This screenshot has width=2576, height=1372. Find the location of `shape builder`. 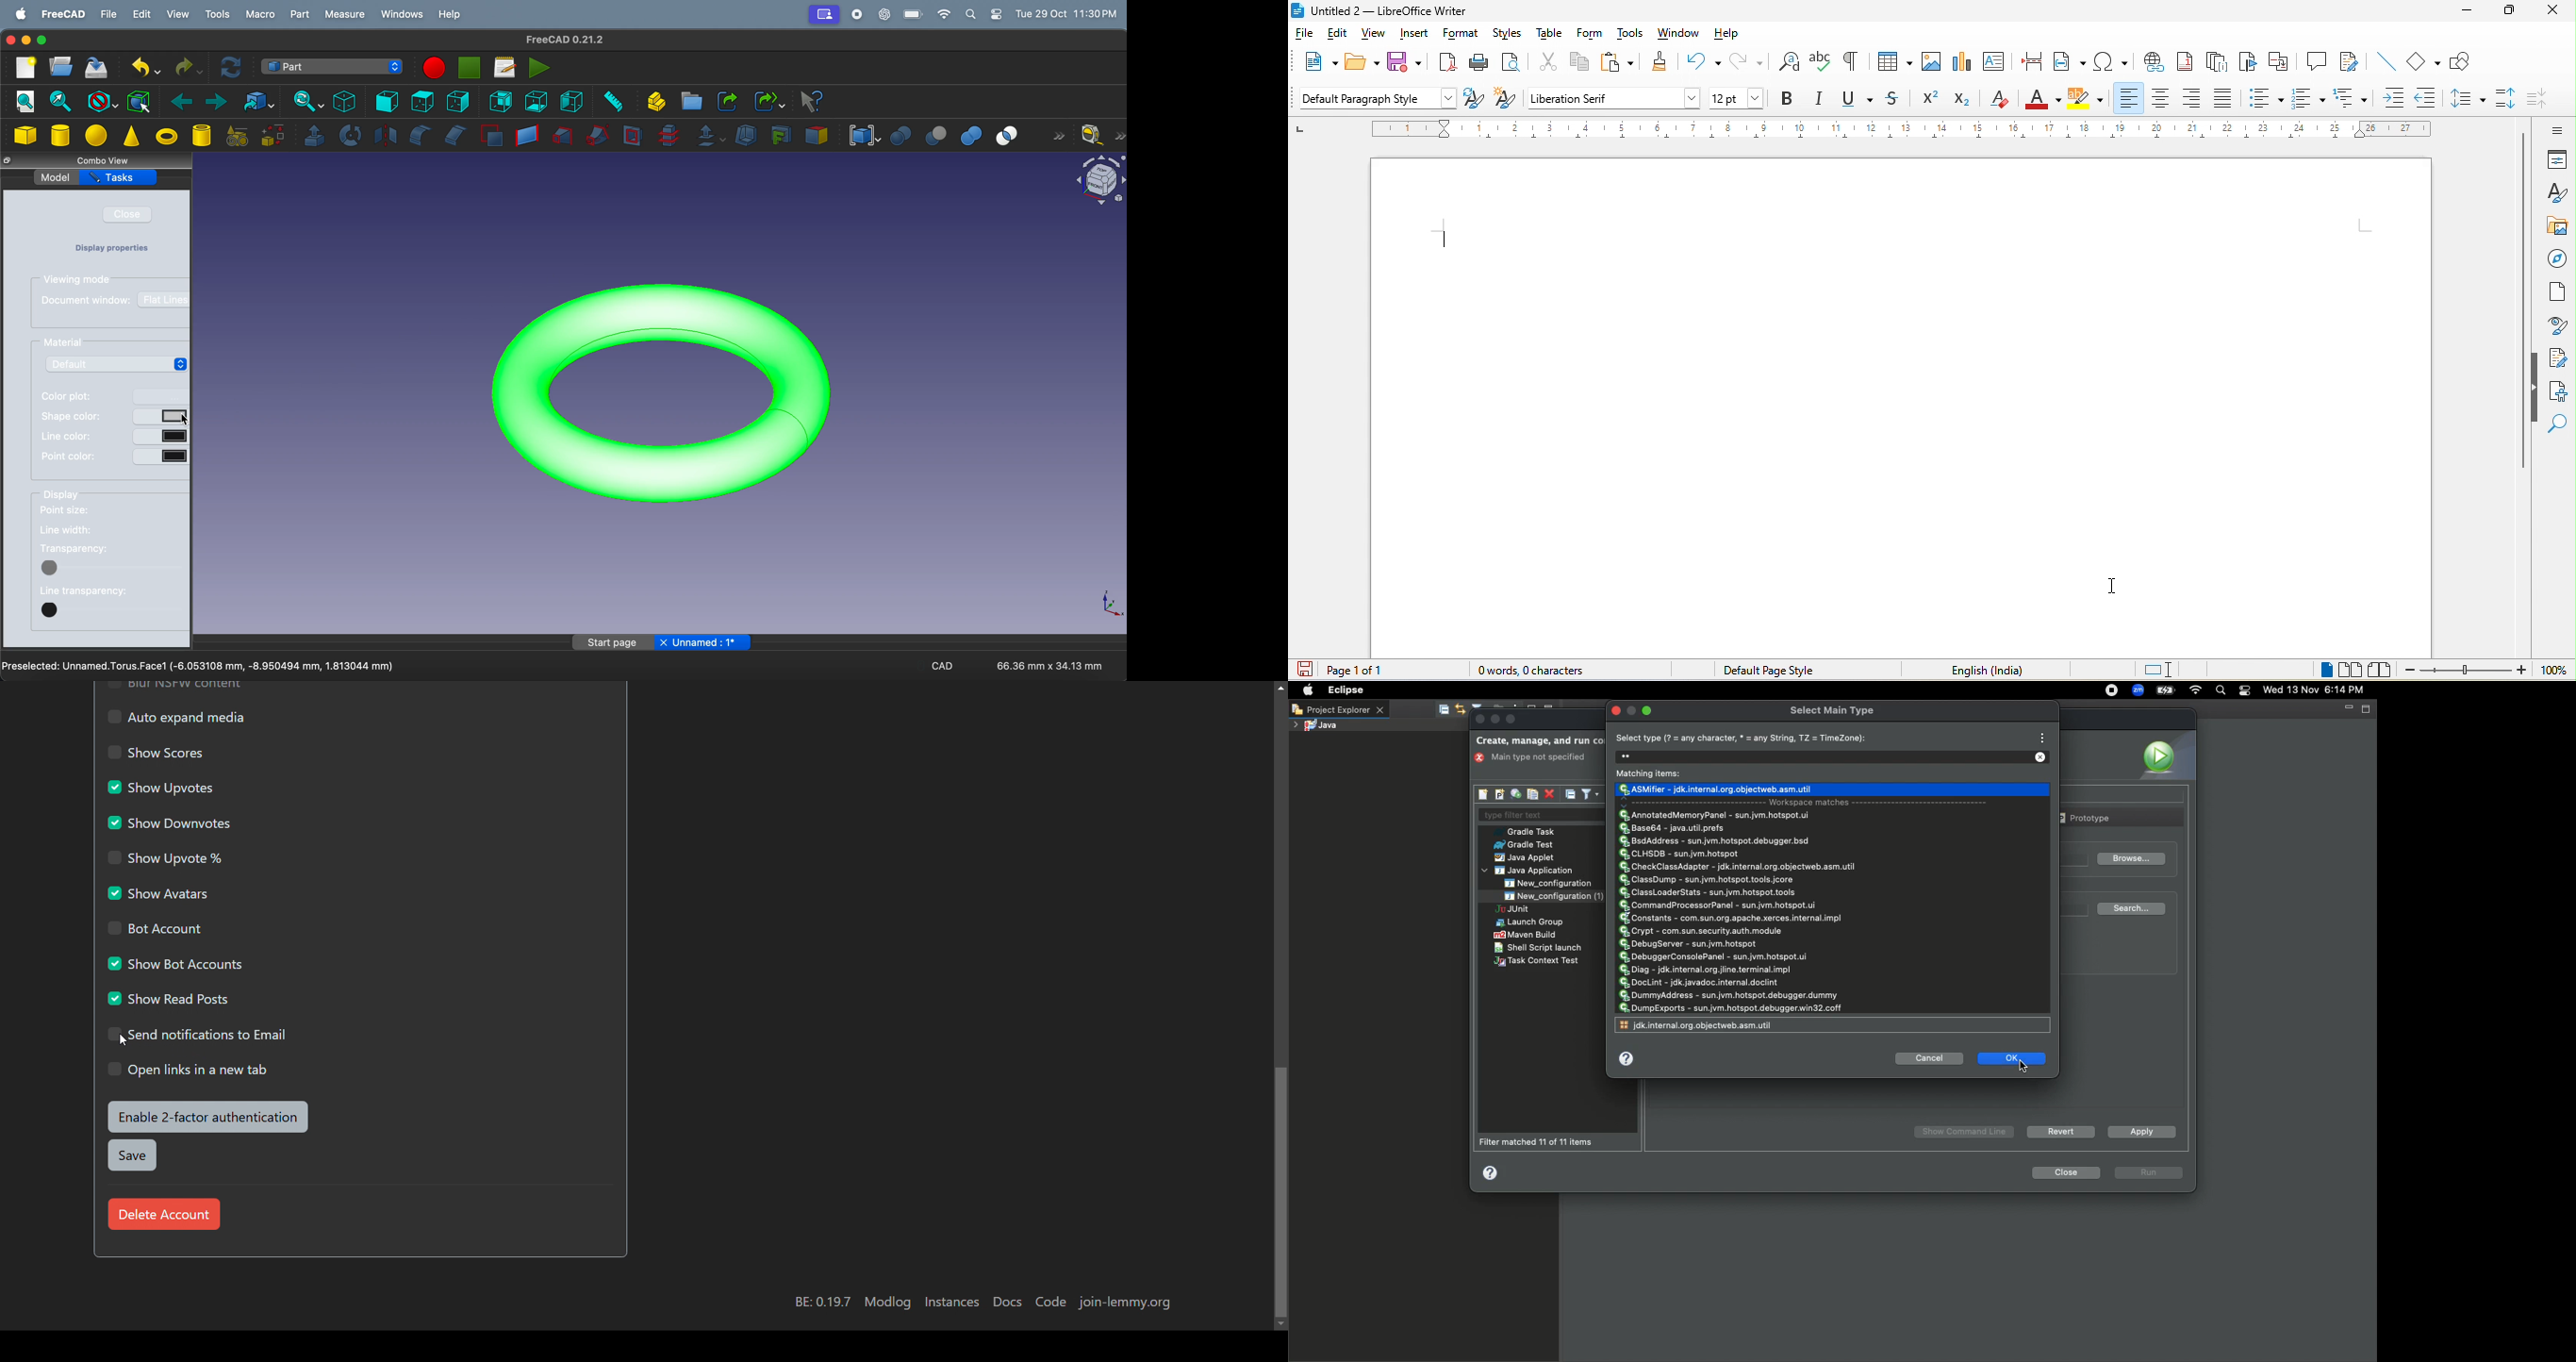

shape builder is located at coordinates (275, 136).